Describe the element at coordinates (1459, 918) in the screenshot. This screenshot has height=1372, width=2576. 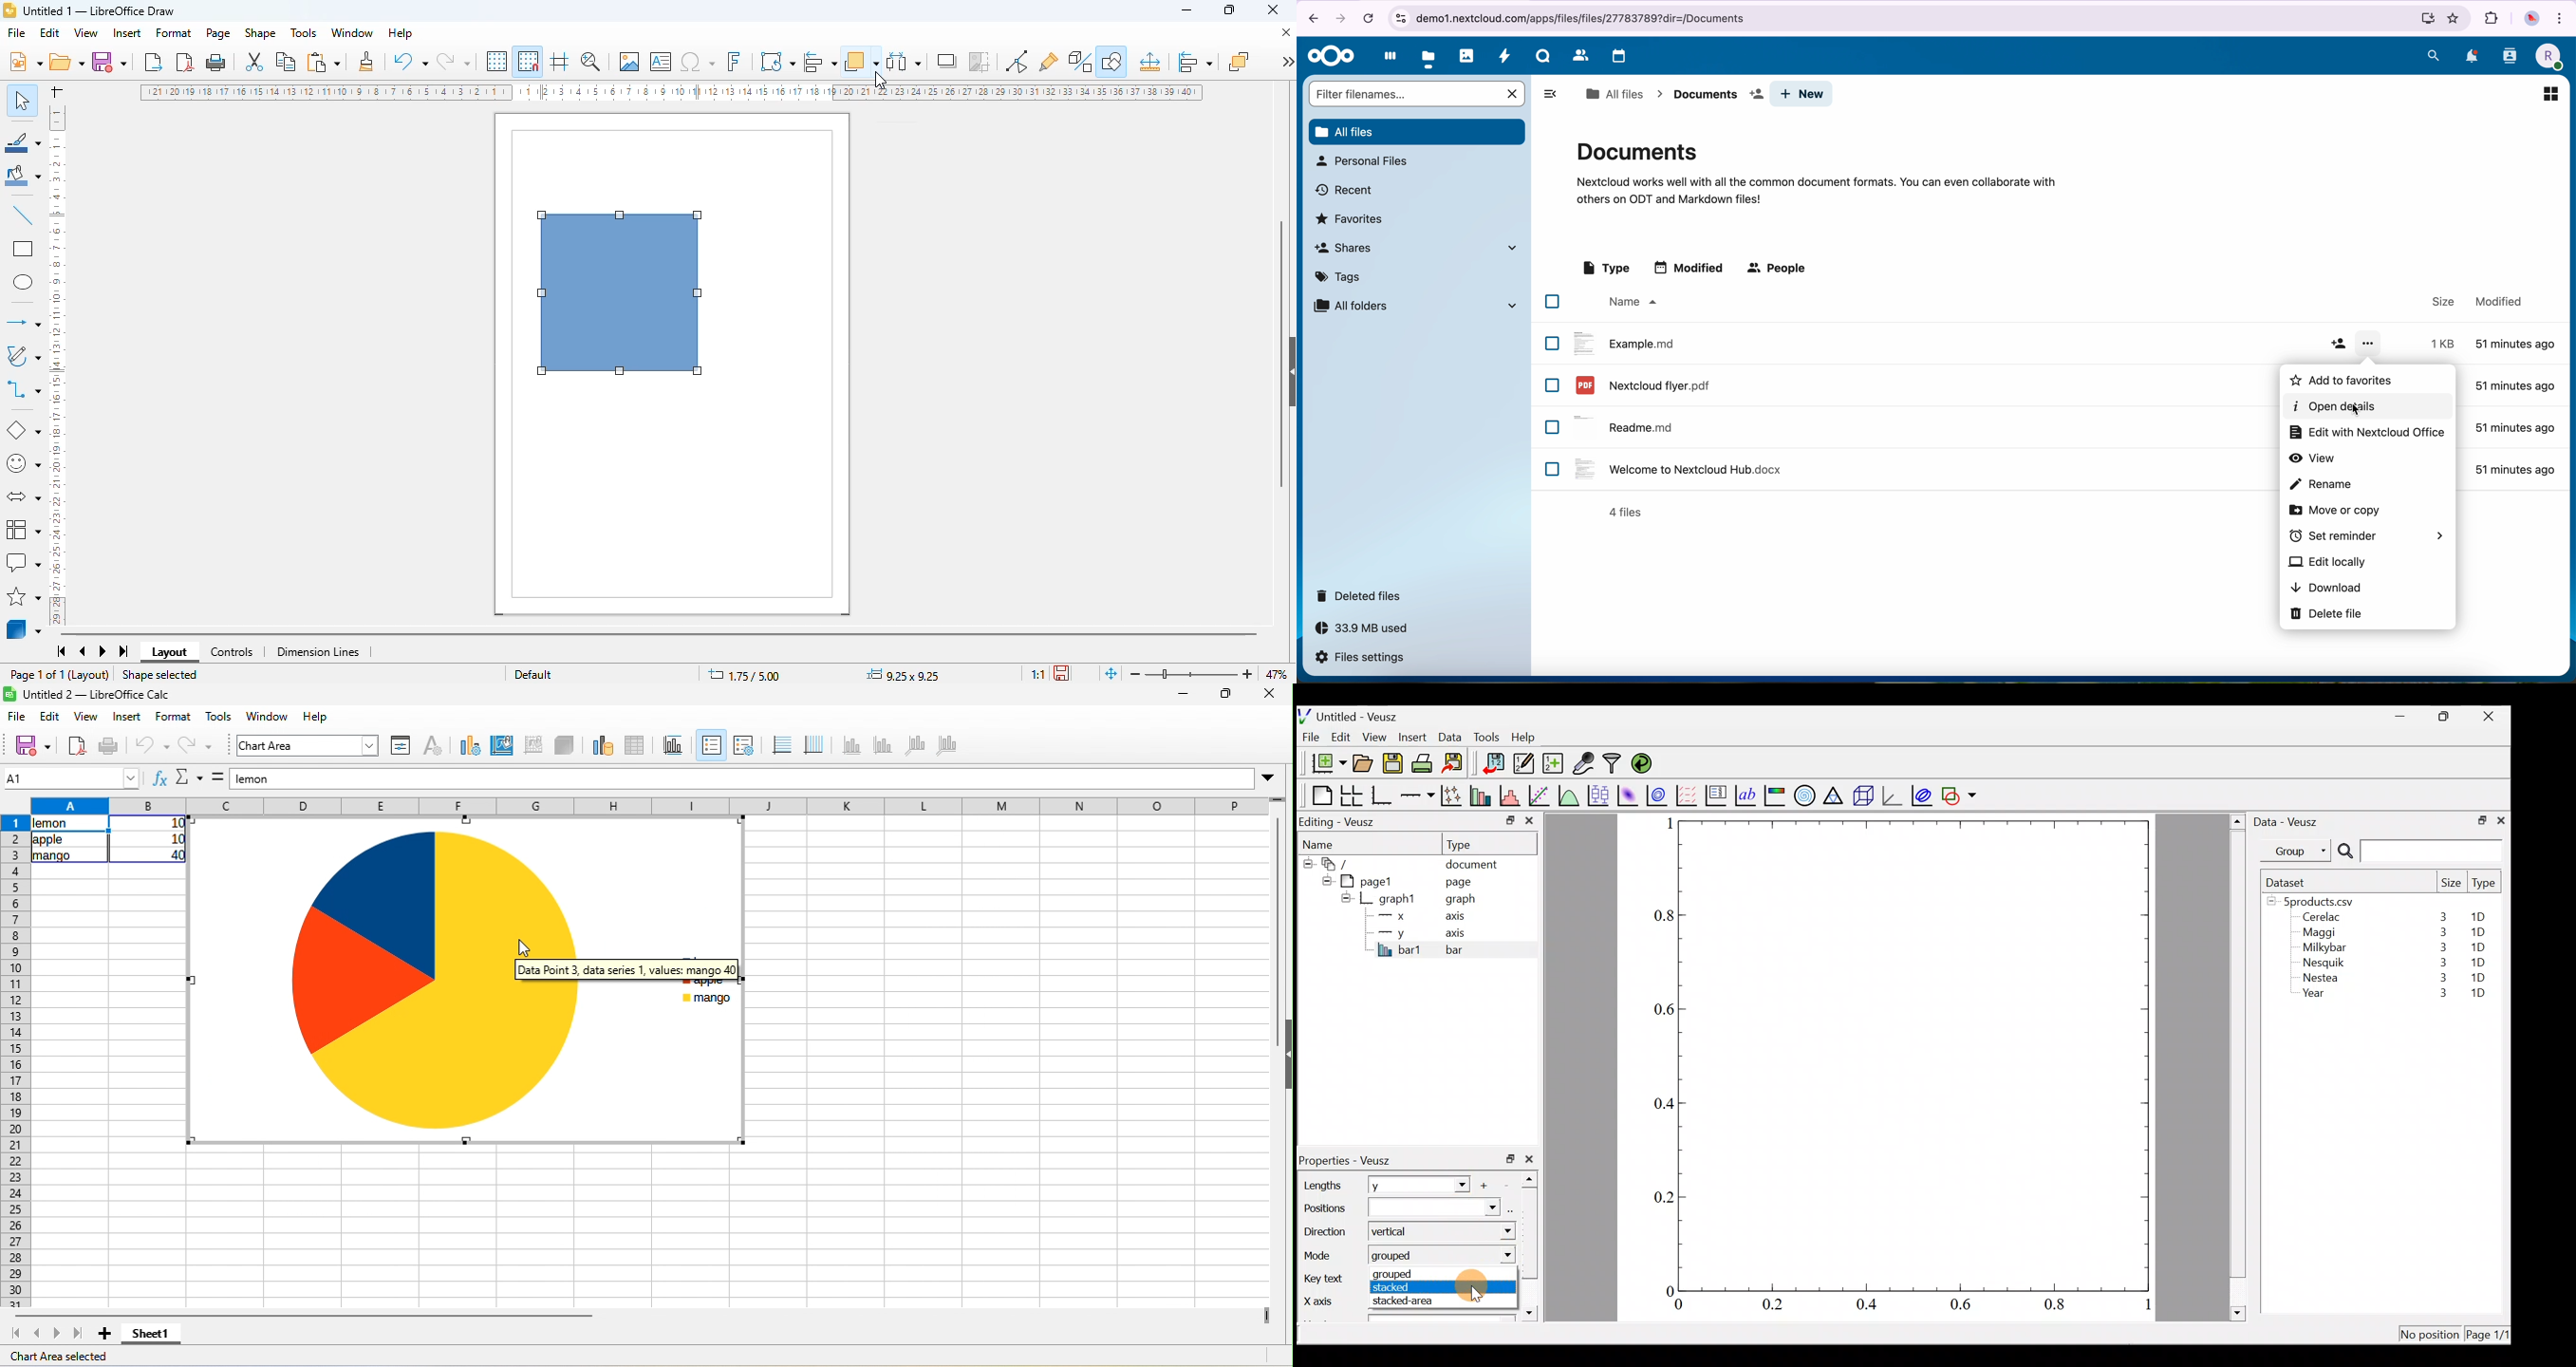
I see `axis` at that location.